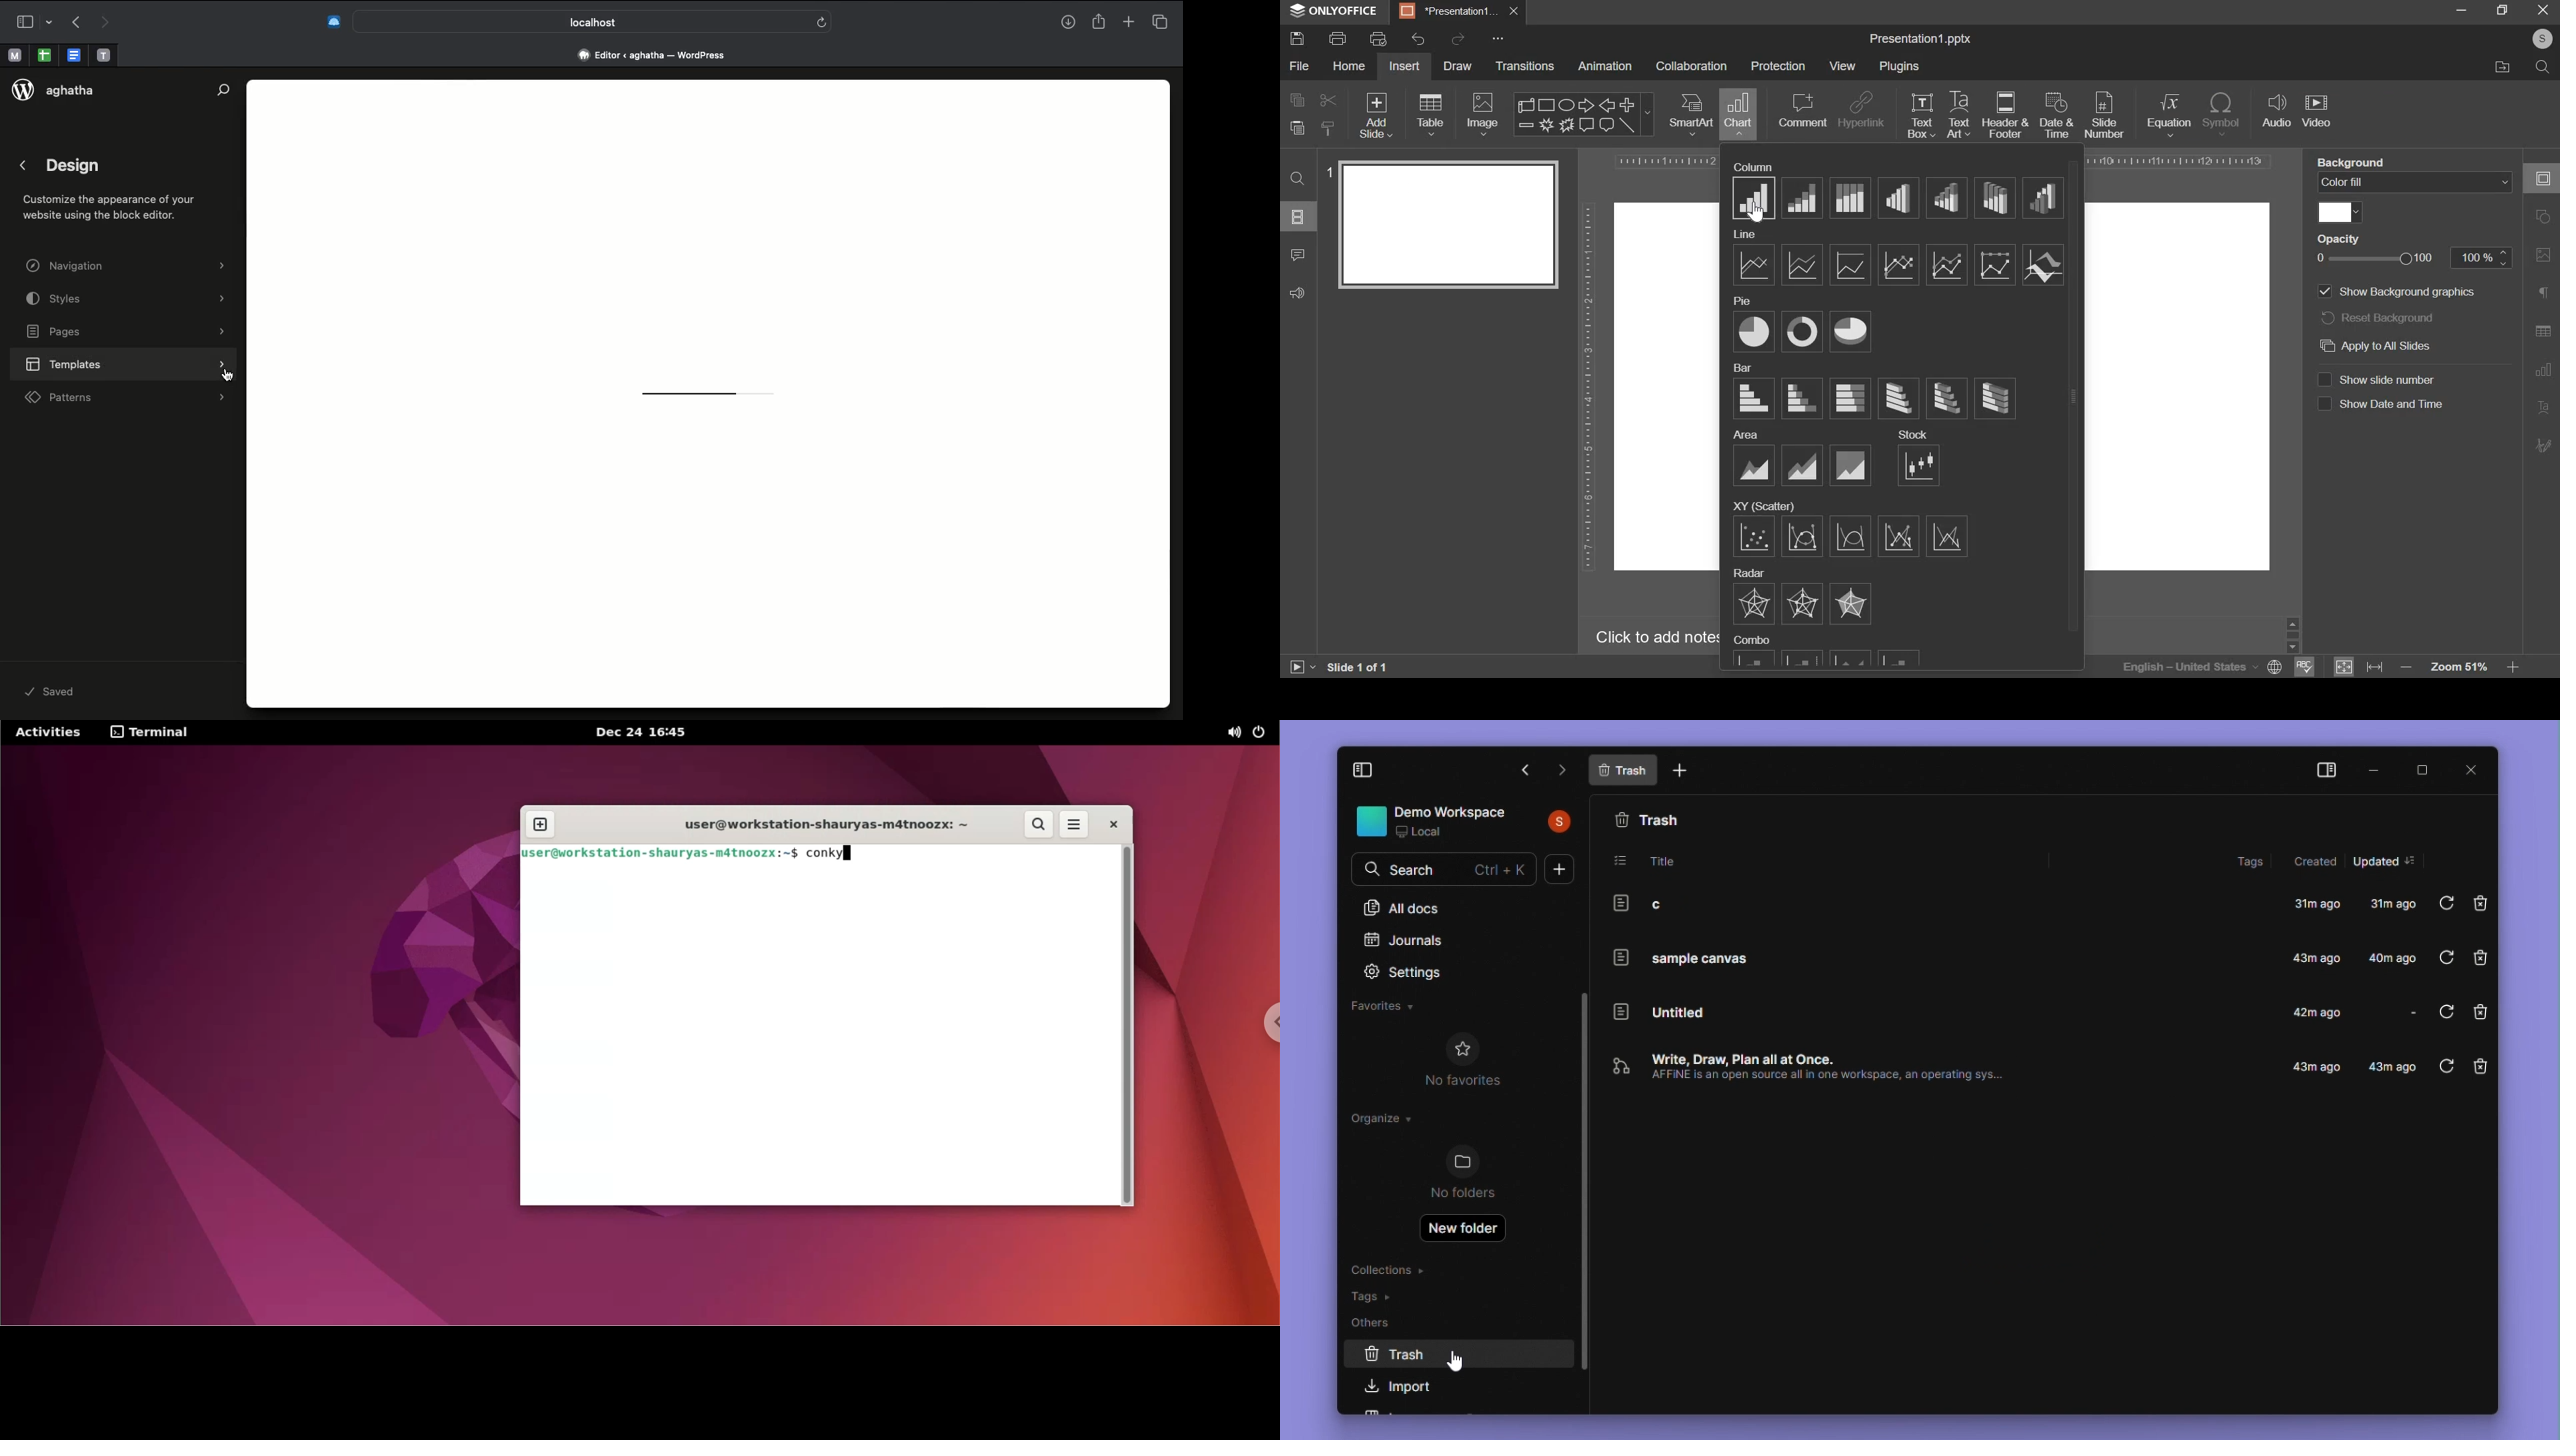 This screenshot has height=1456, width=2576. What do you see at coordinates (1604, 67) in the screenshot?
I see `animation` at bounding box center [1604, 67].